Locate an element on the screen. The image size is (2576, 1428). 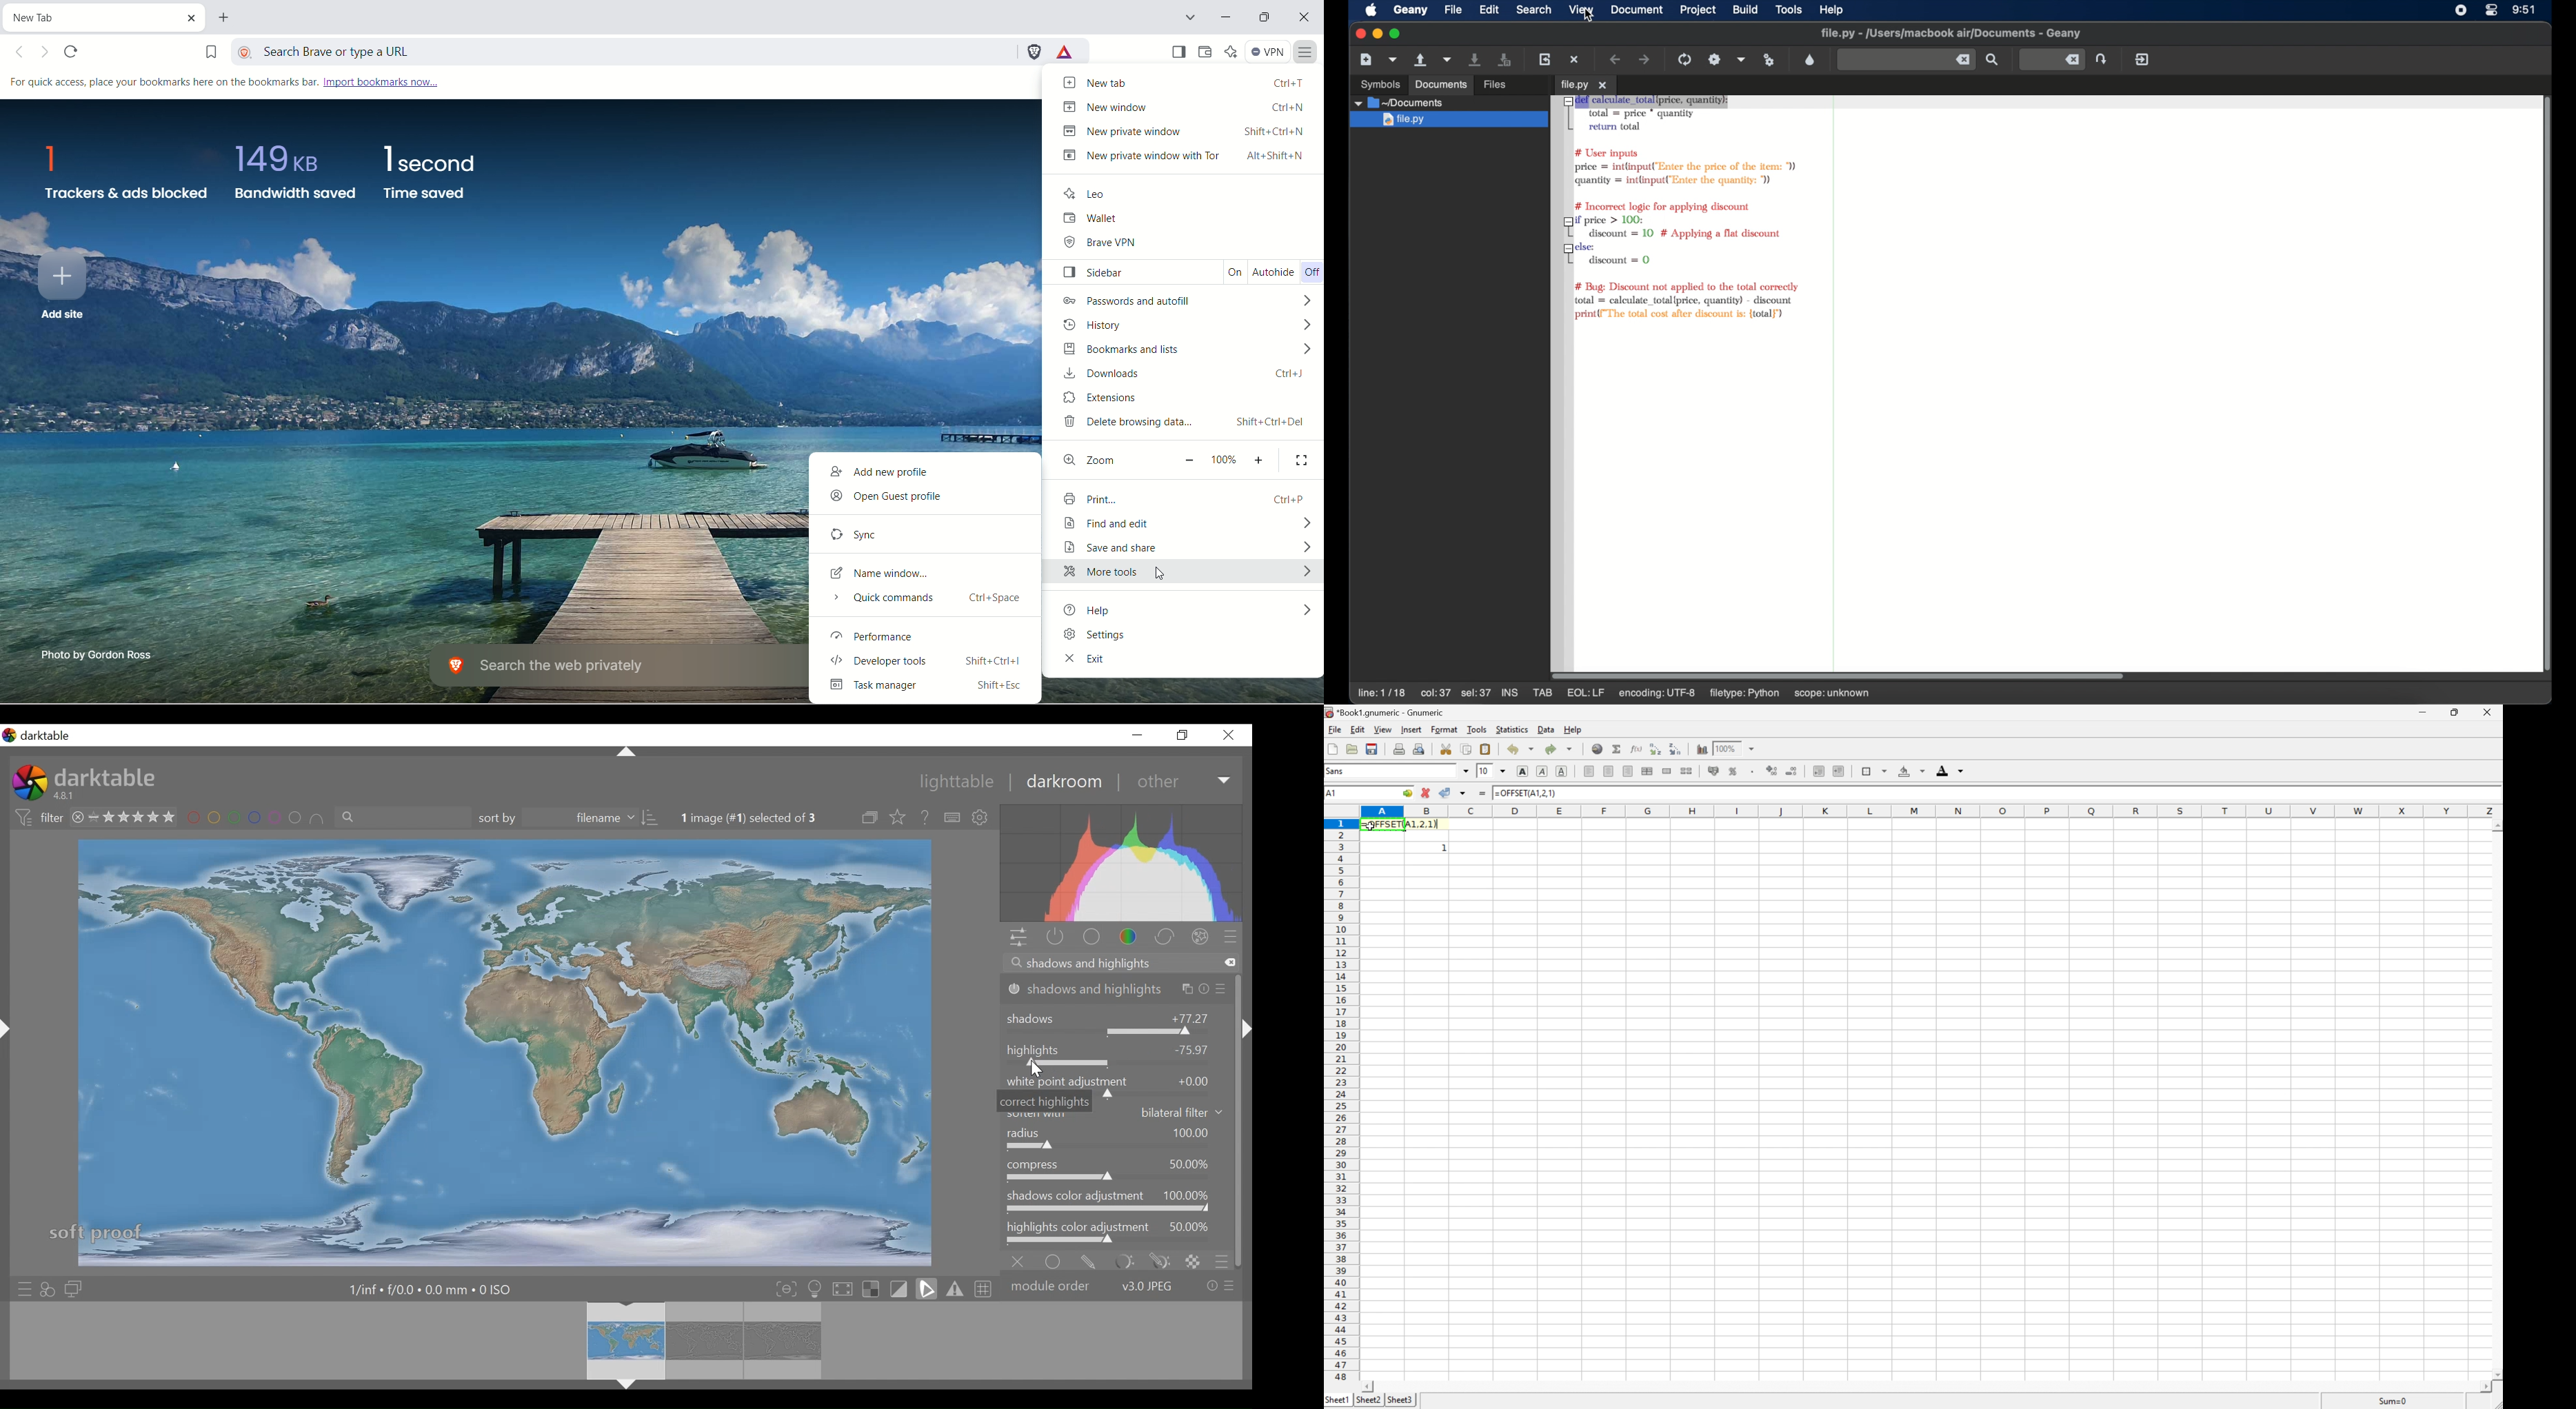
toggle softproofing is located at coordinates (927, 1289).